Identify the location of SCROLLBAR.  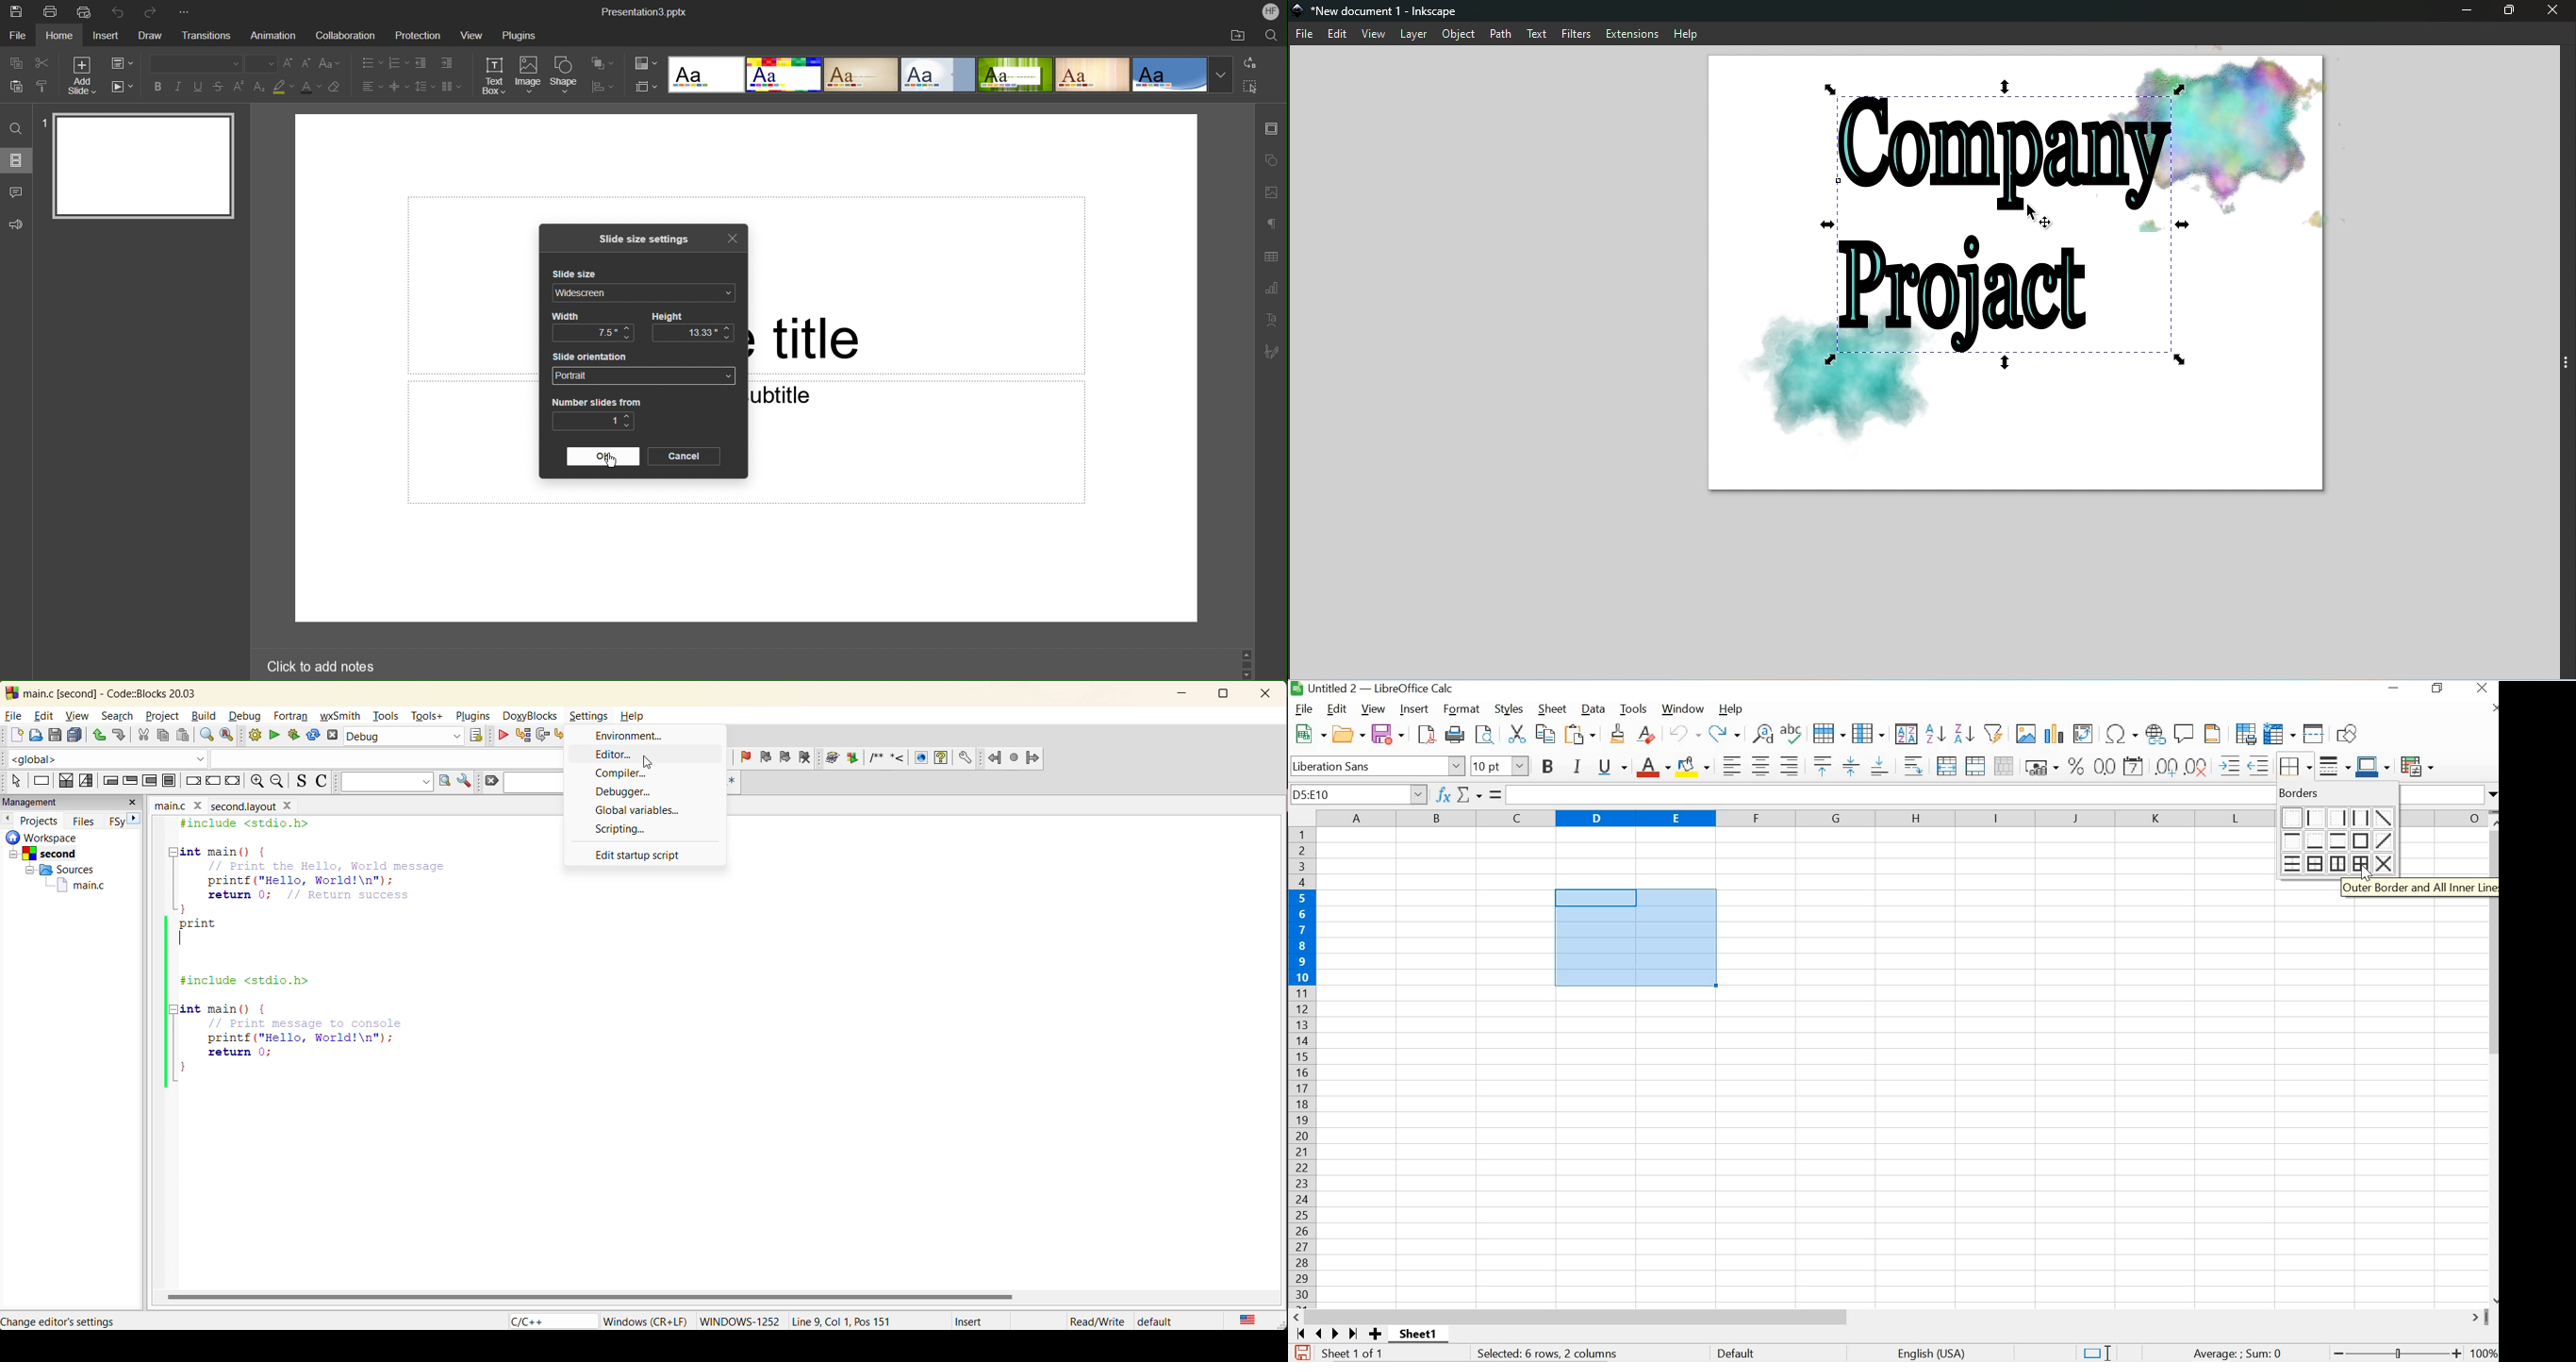
(2491, 1058).